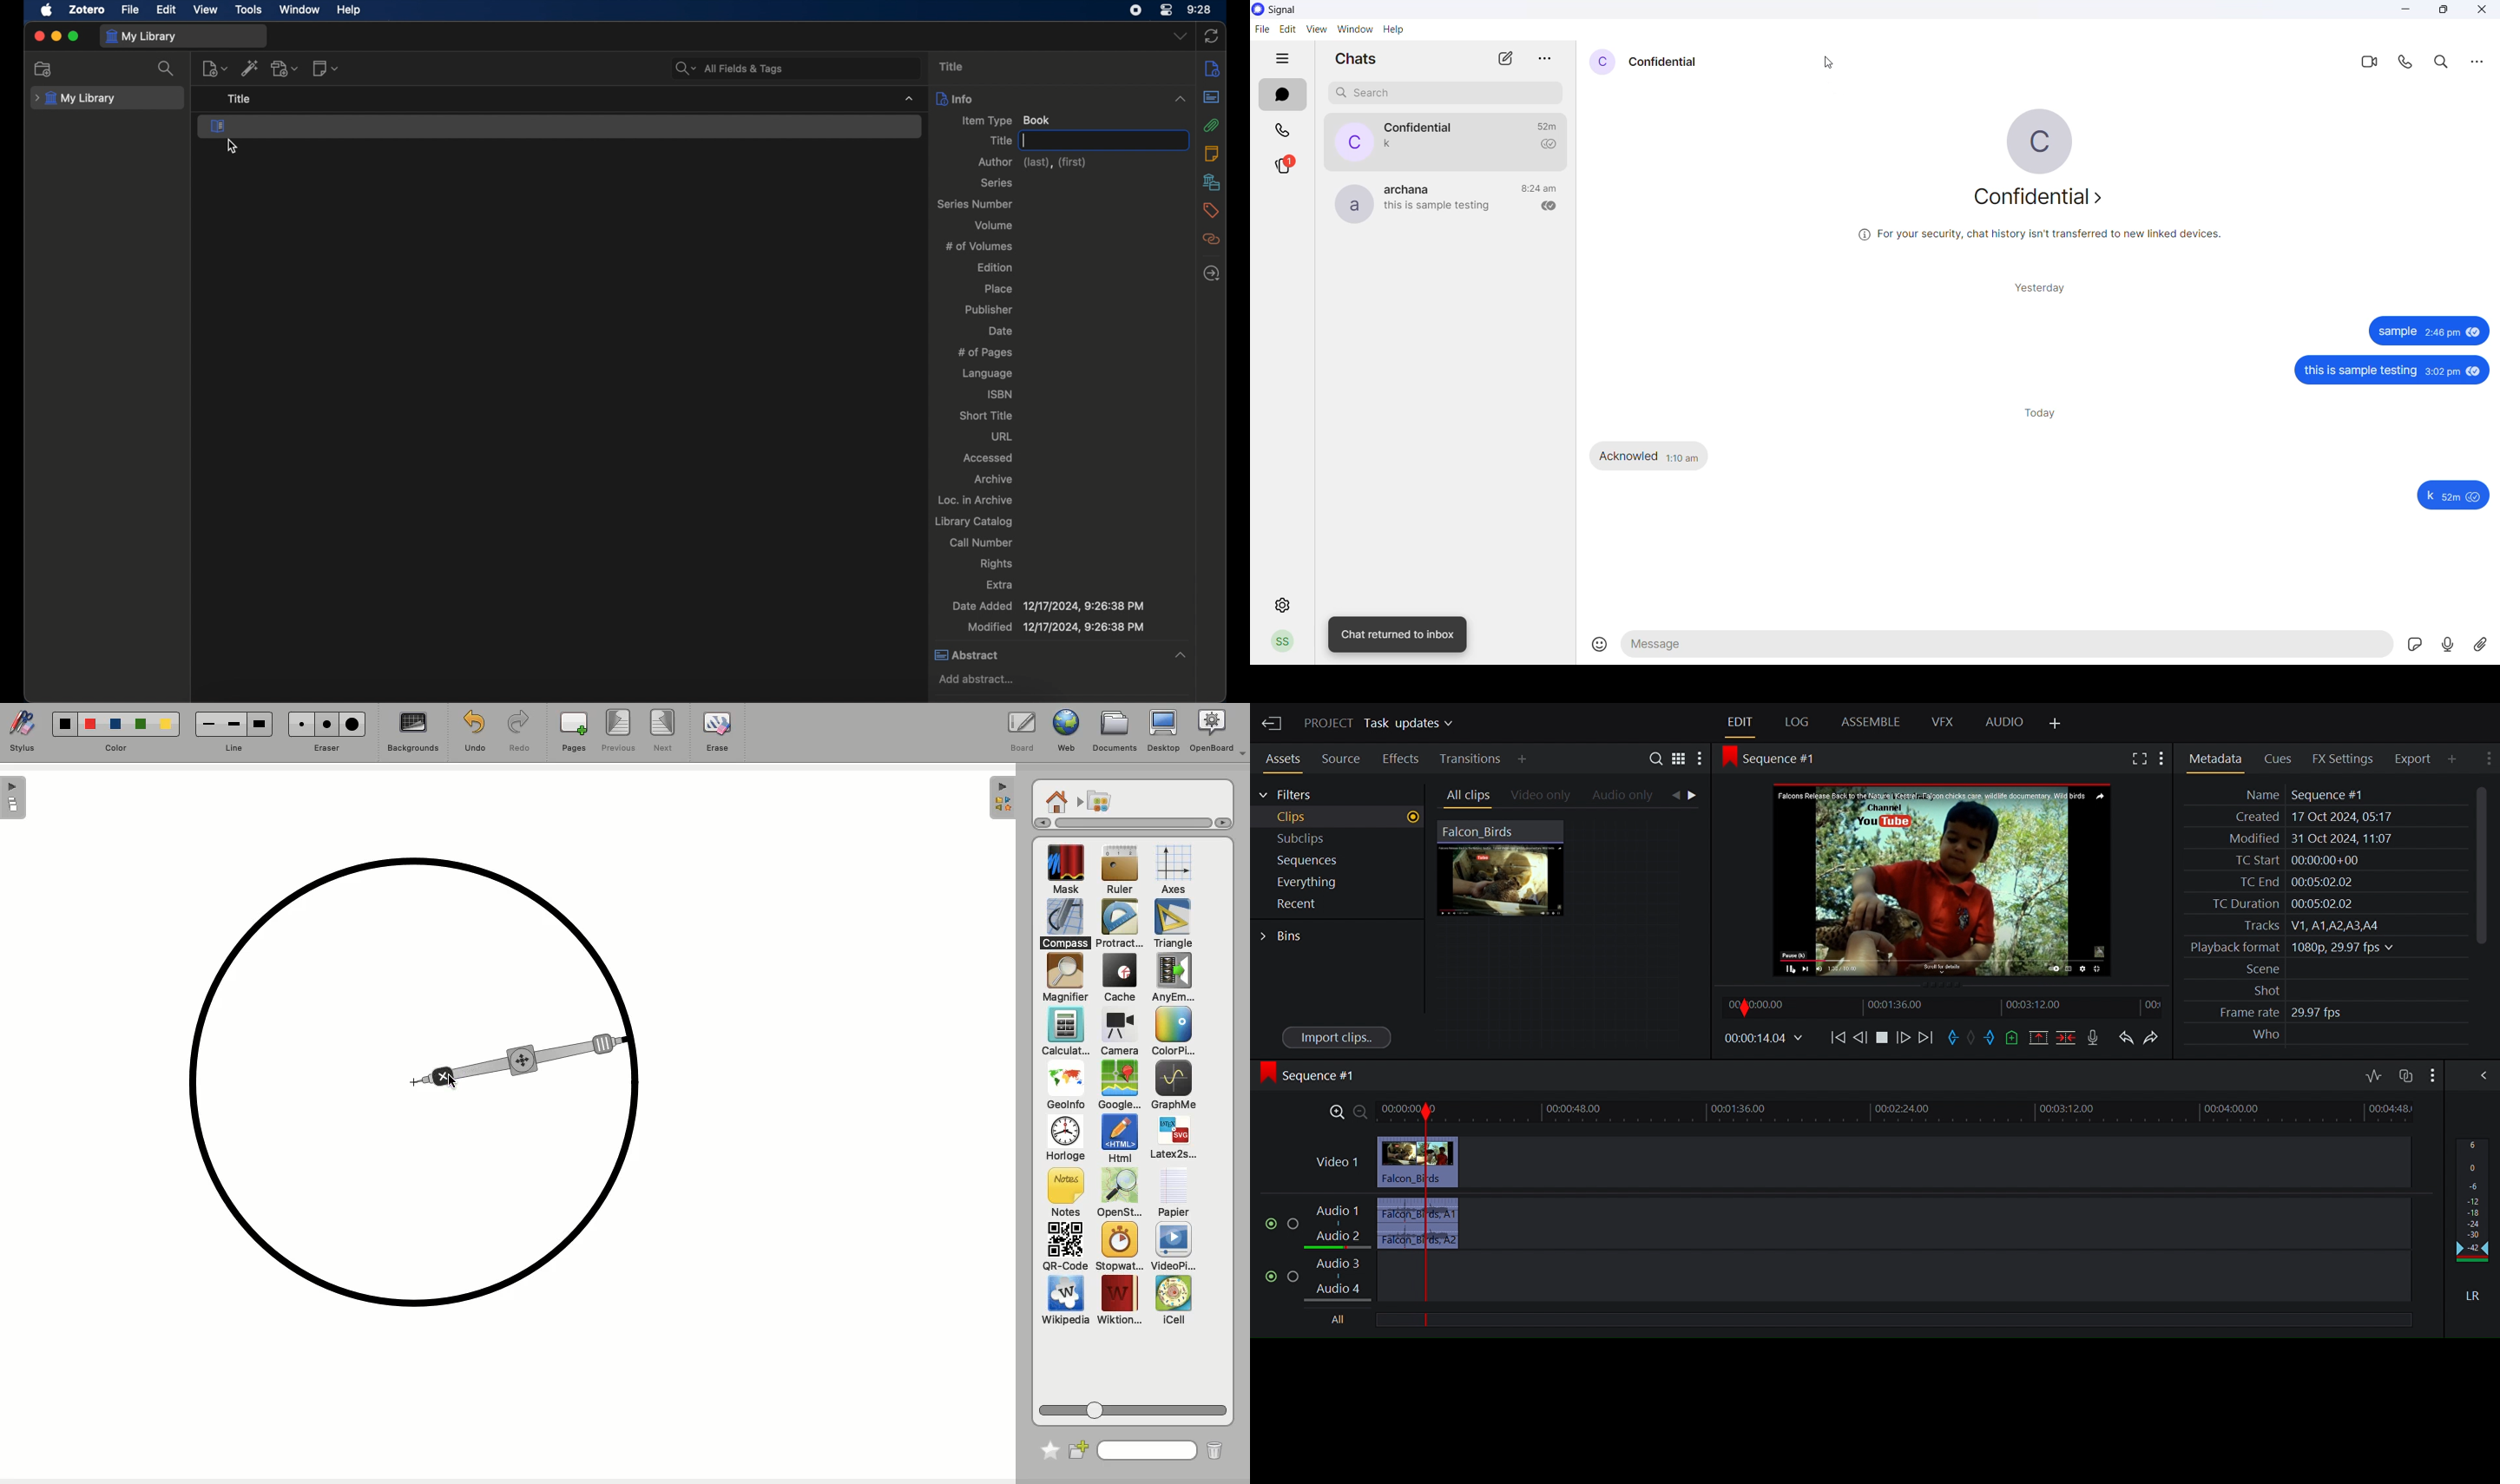 This screenshot has height=1484, width=2520. What do you see at coordinates (2042, 412) in the screenshot?
I see `today messages heading` at bounding box center [2042, 412].